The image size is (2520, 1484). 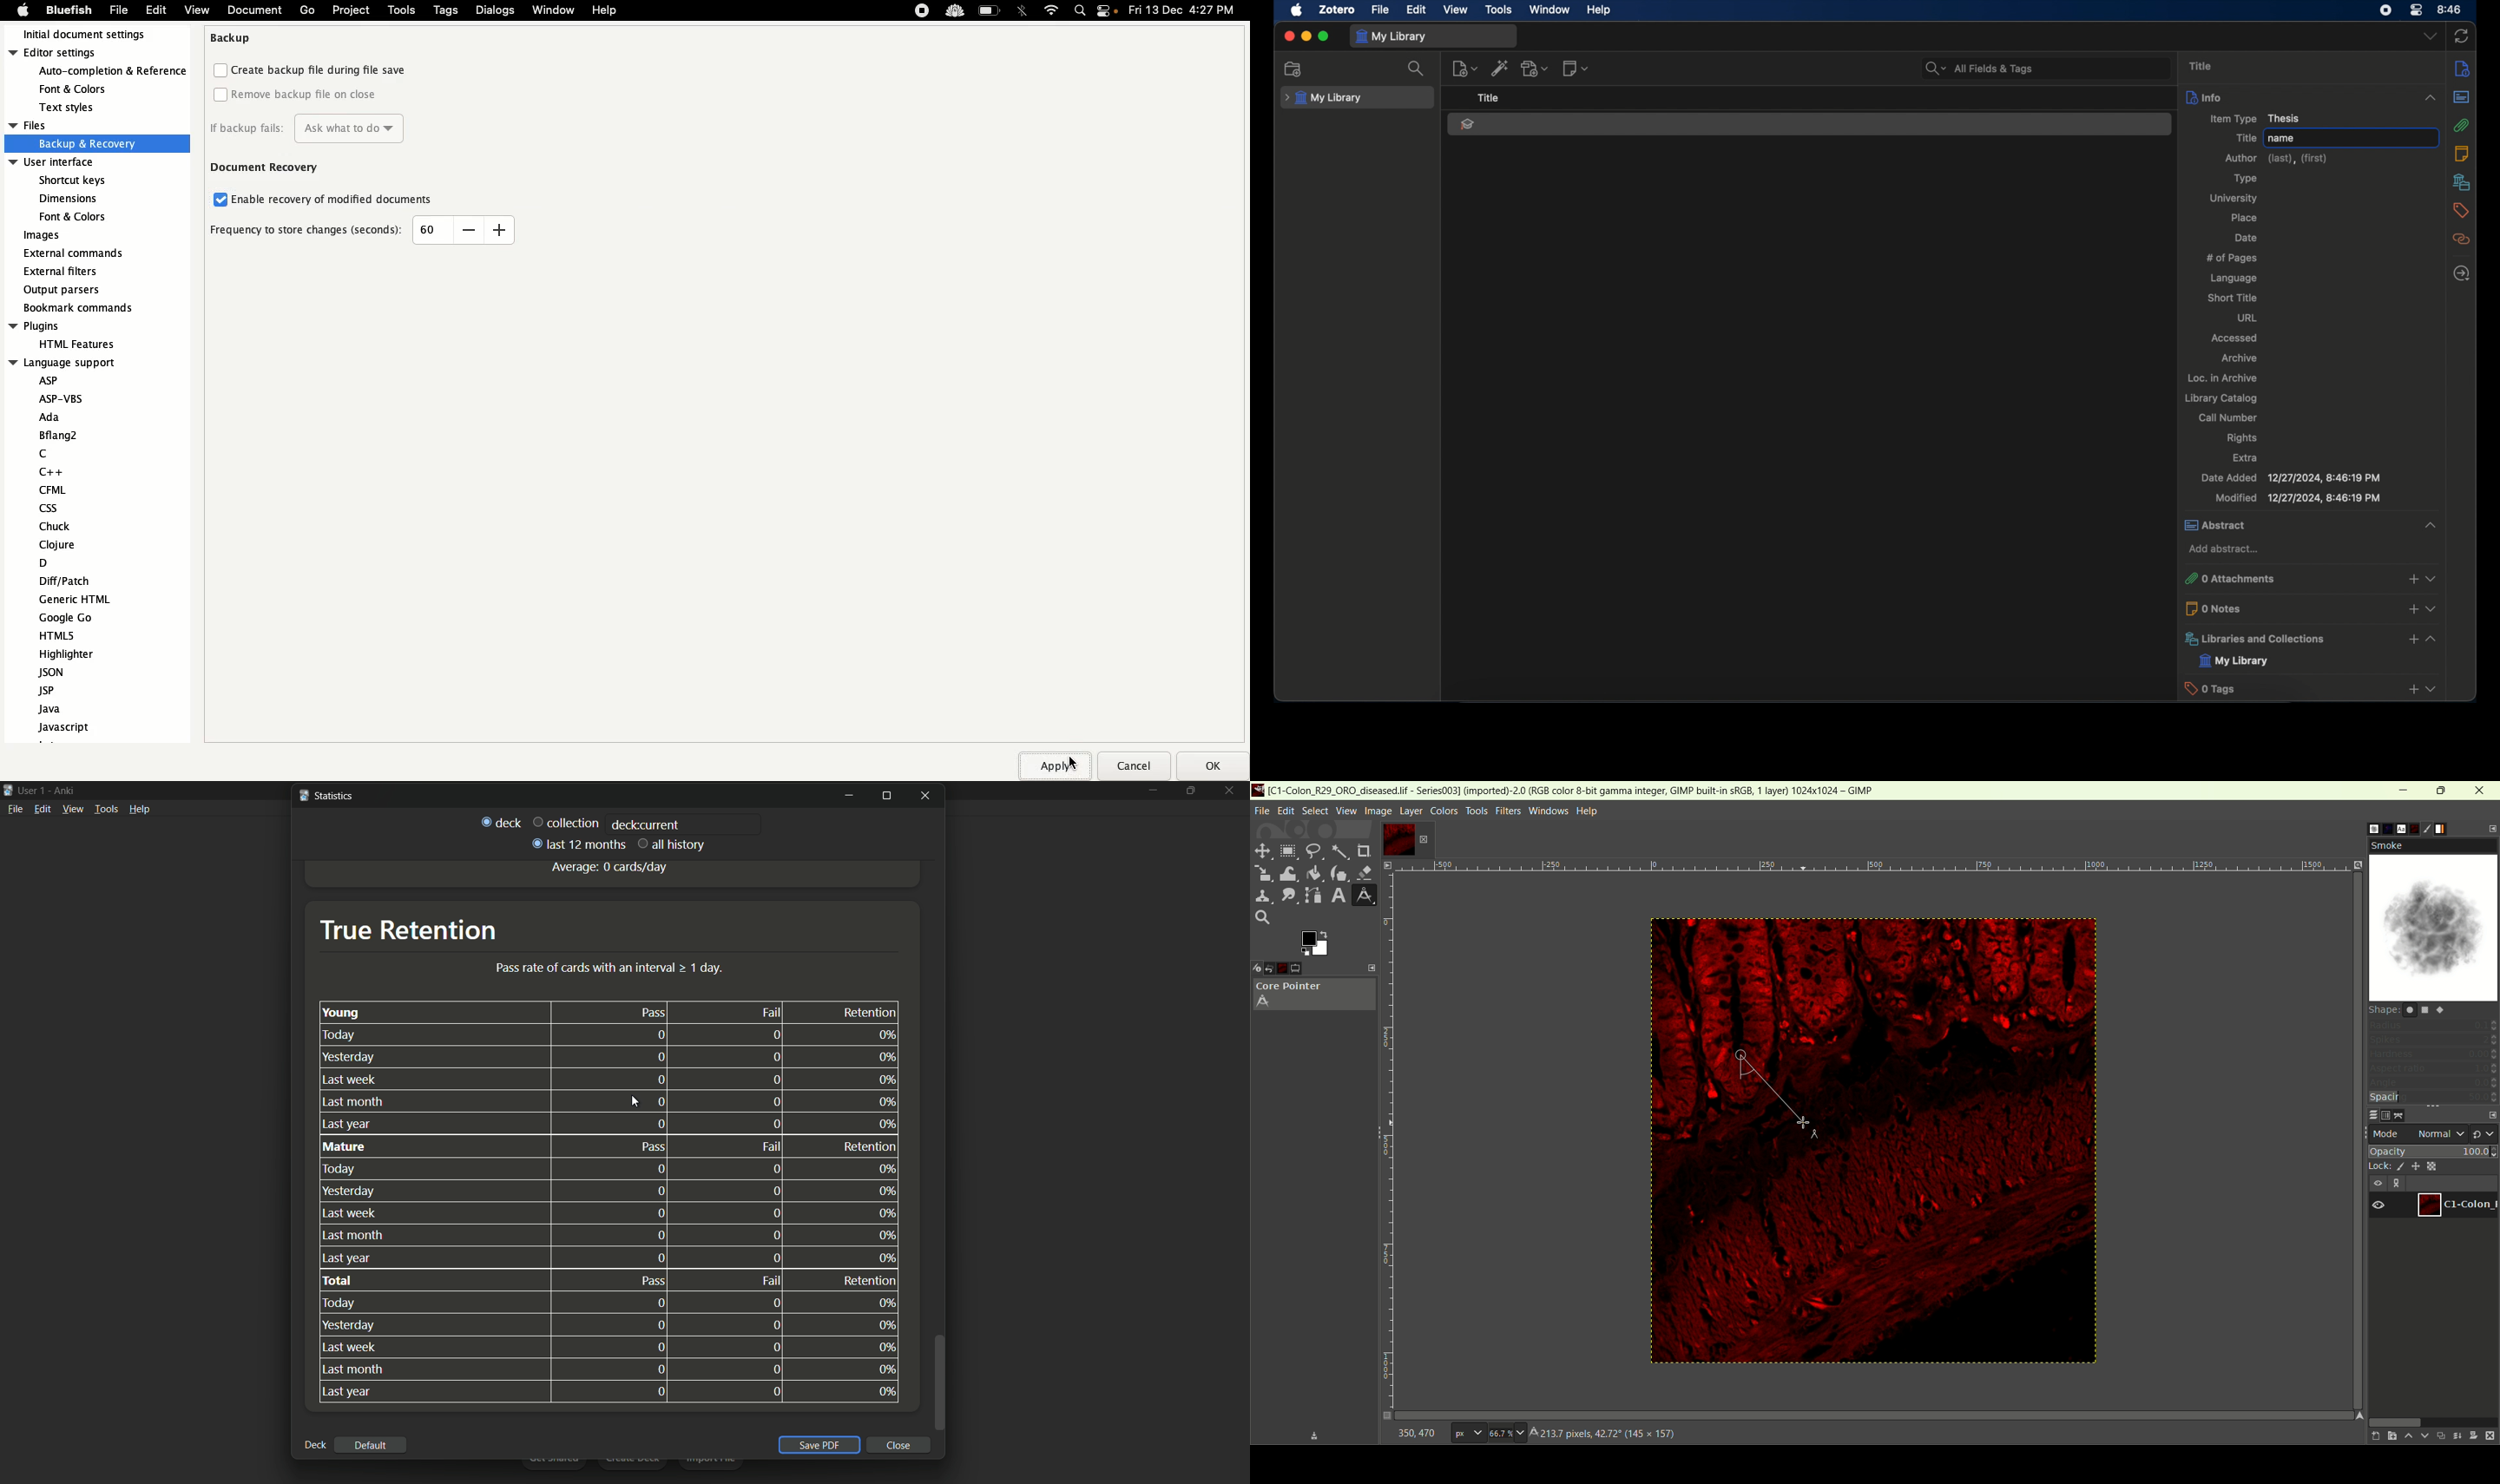 What do you see at coordinates (2462, 126) in the screenshot?
I see `attachments` at bounding box center [2462, 126].